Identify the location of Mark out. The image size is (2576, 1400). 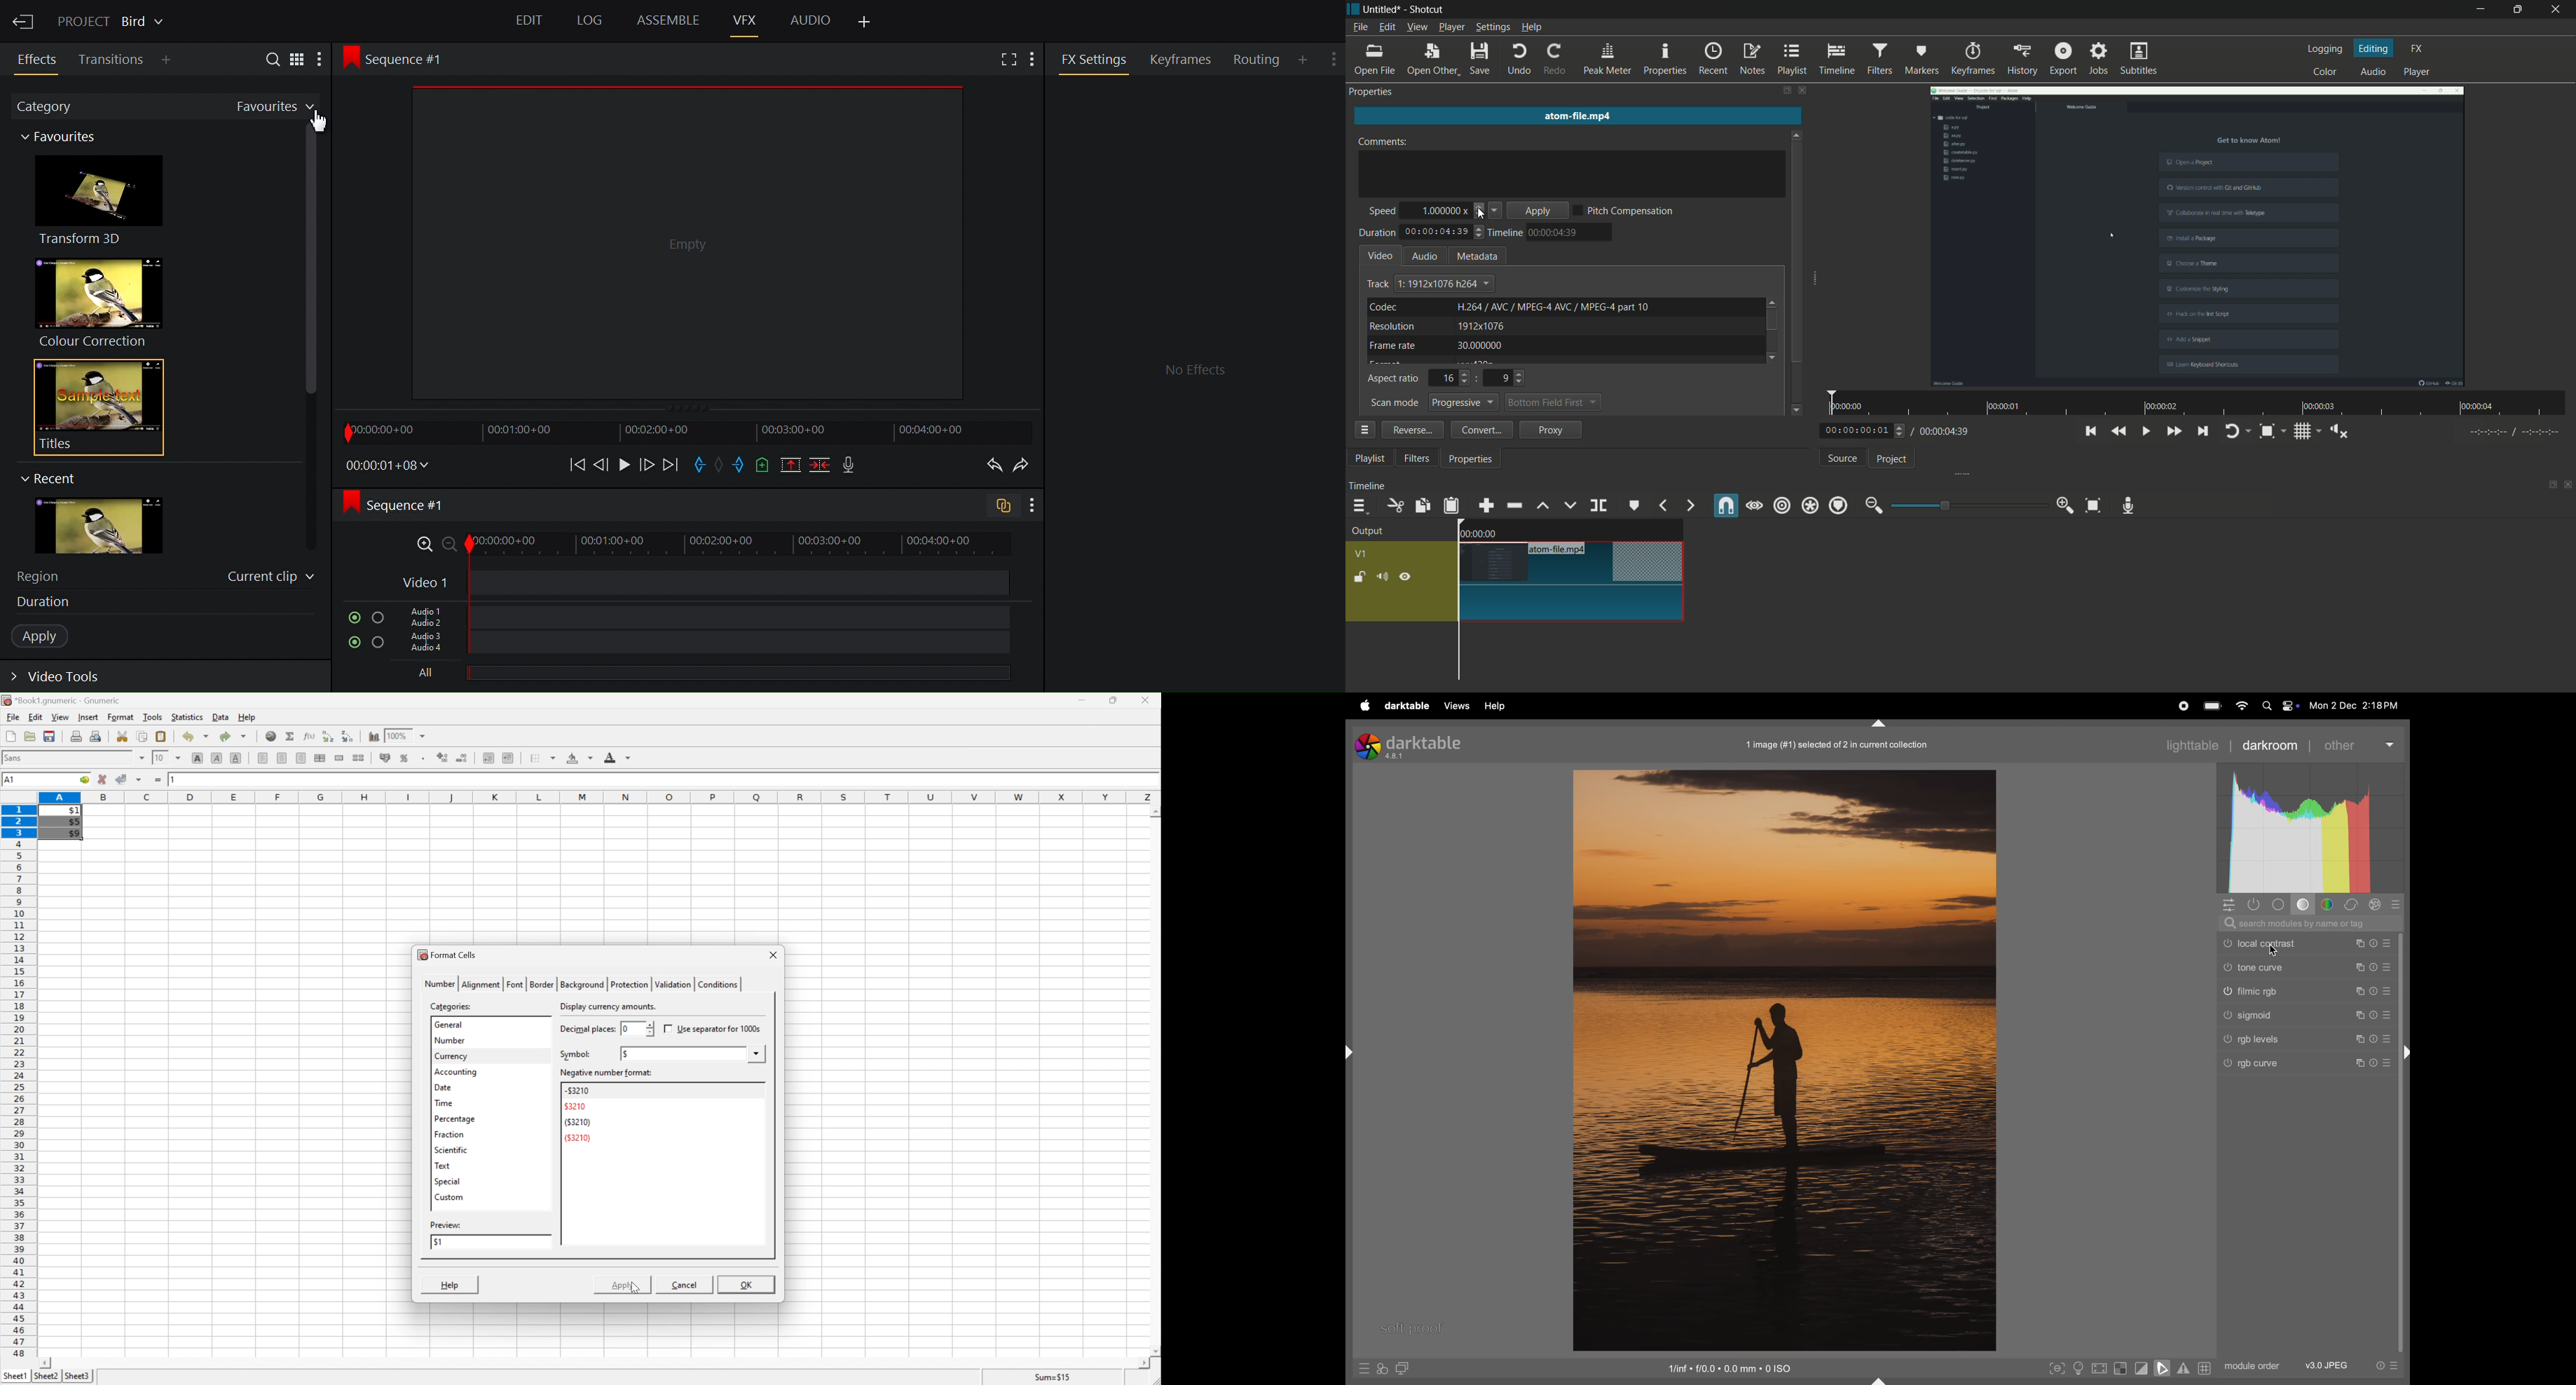
(739, 465).